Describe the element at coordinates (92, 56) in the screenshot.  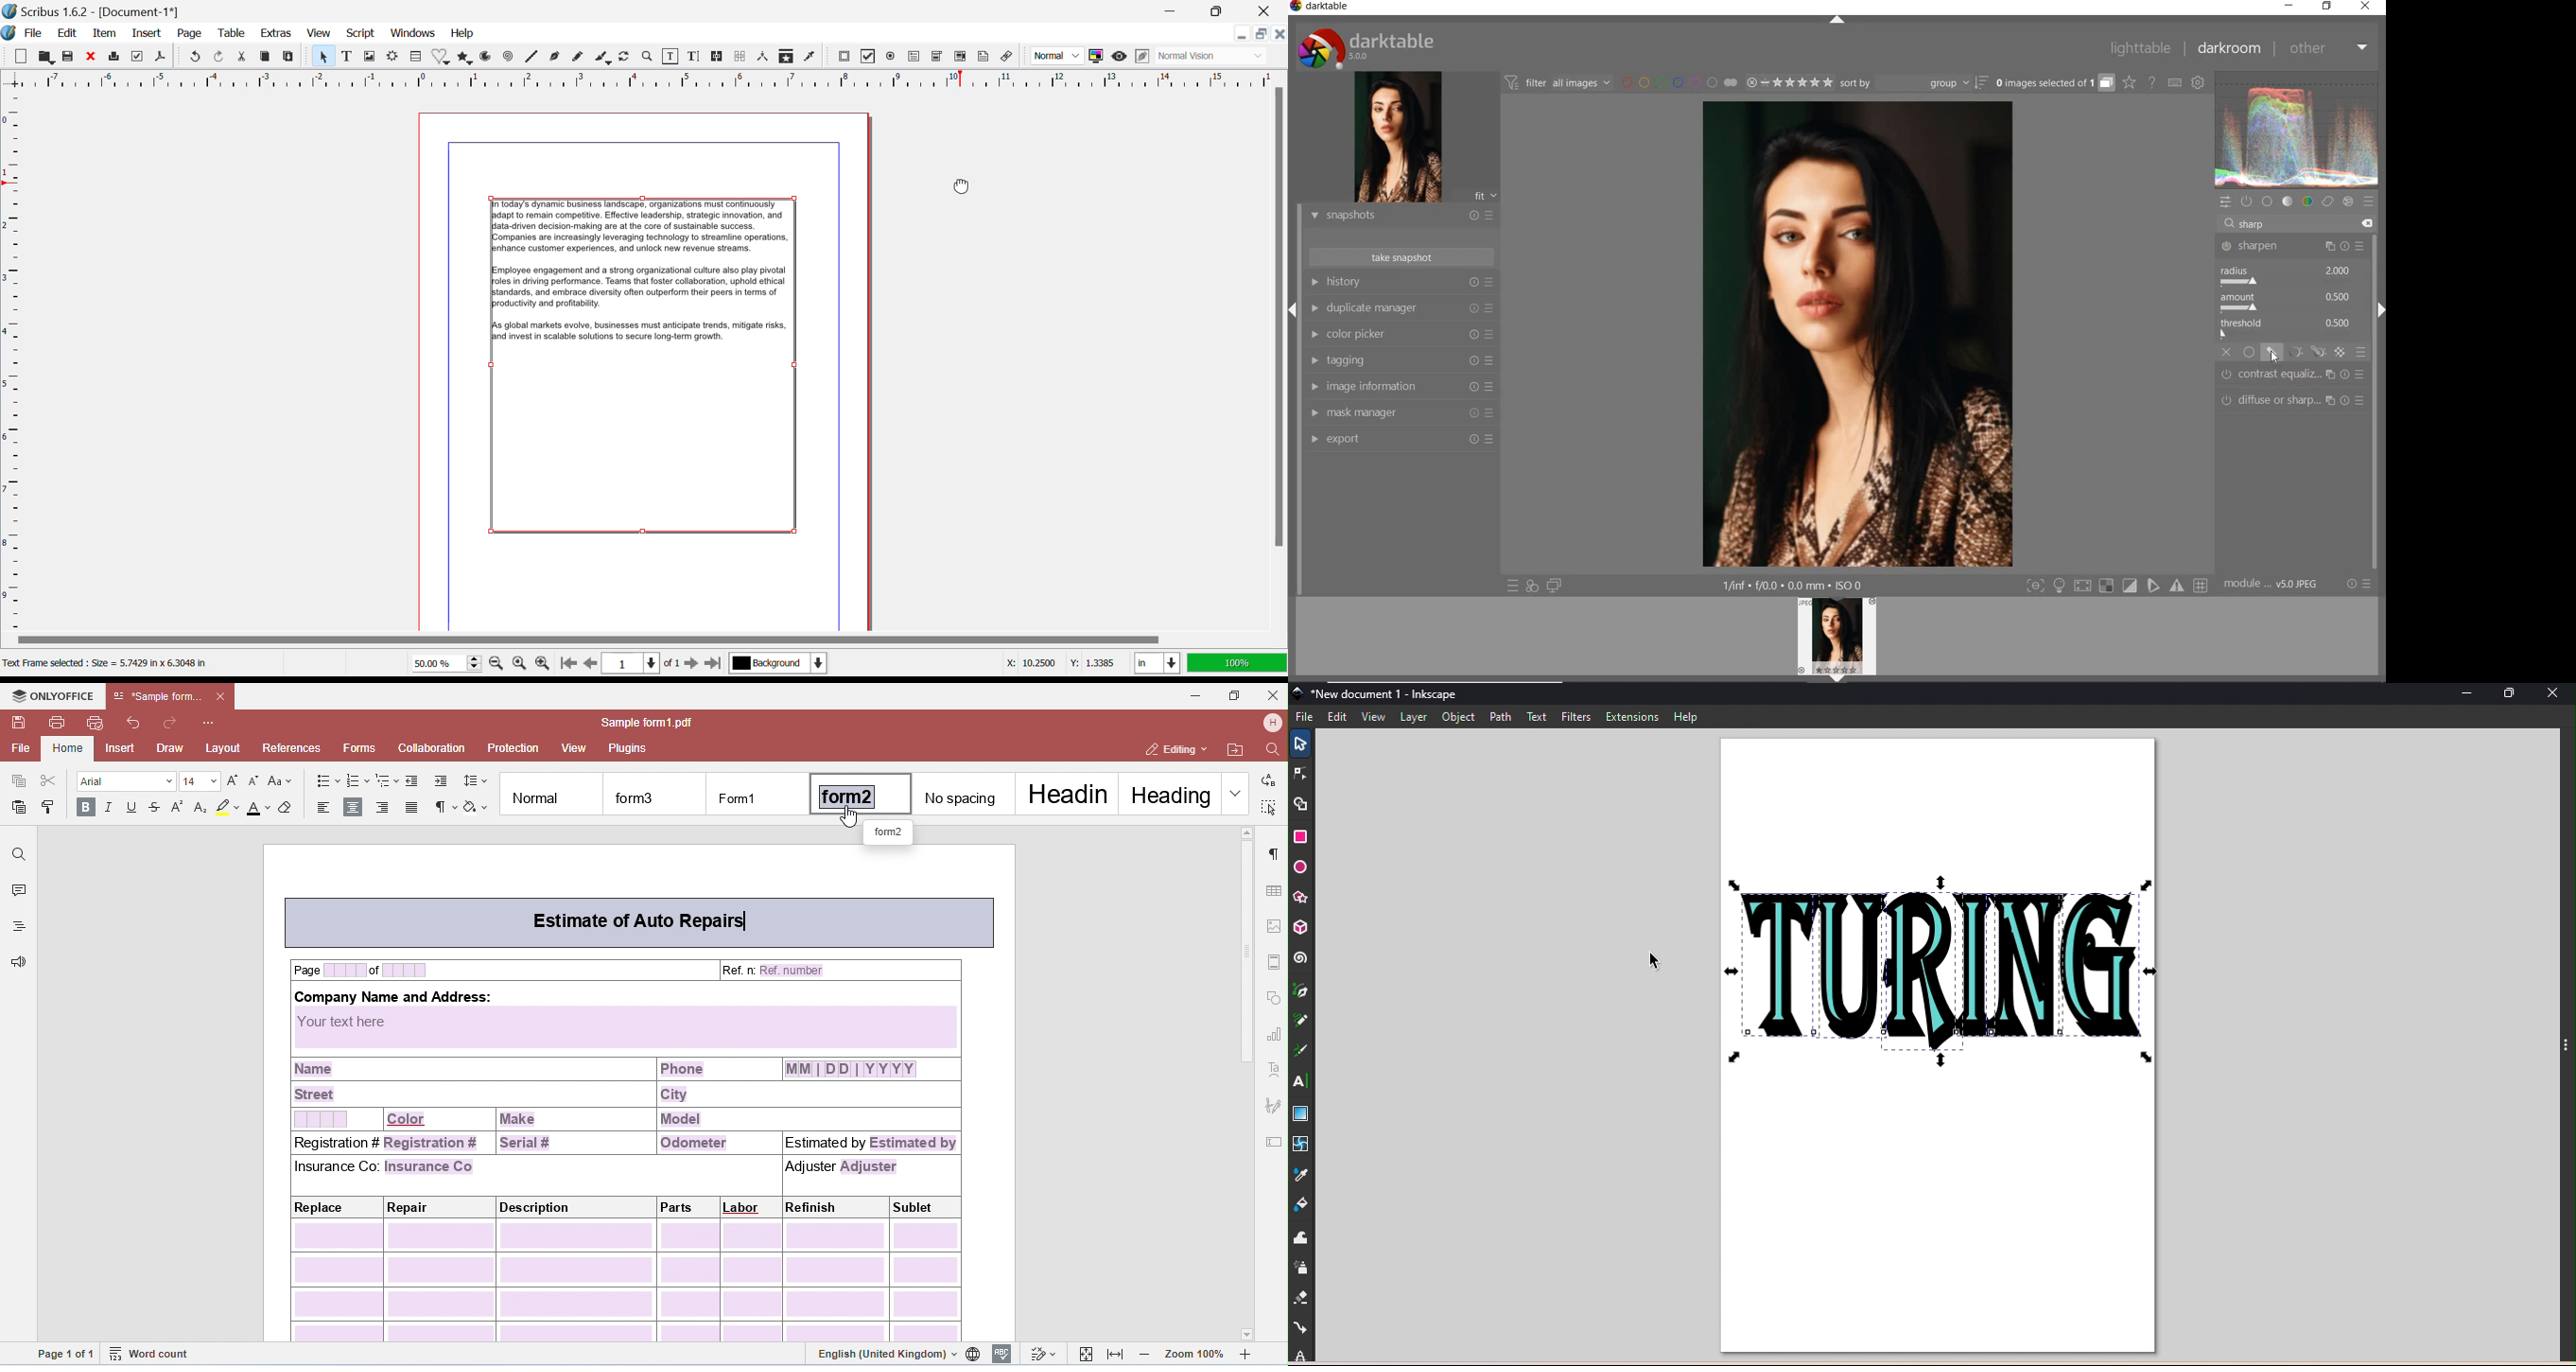
I see `Discard` at that location.